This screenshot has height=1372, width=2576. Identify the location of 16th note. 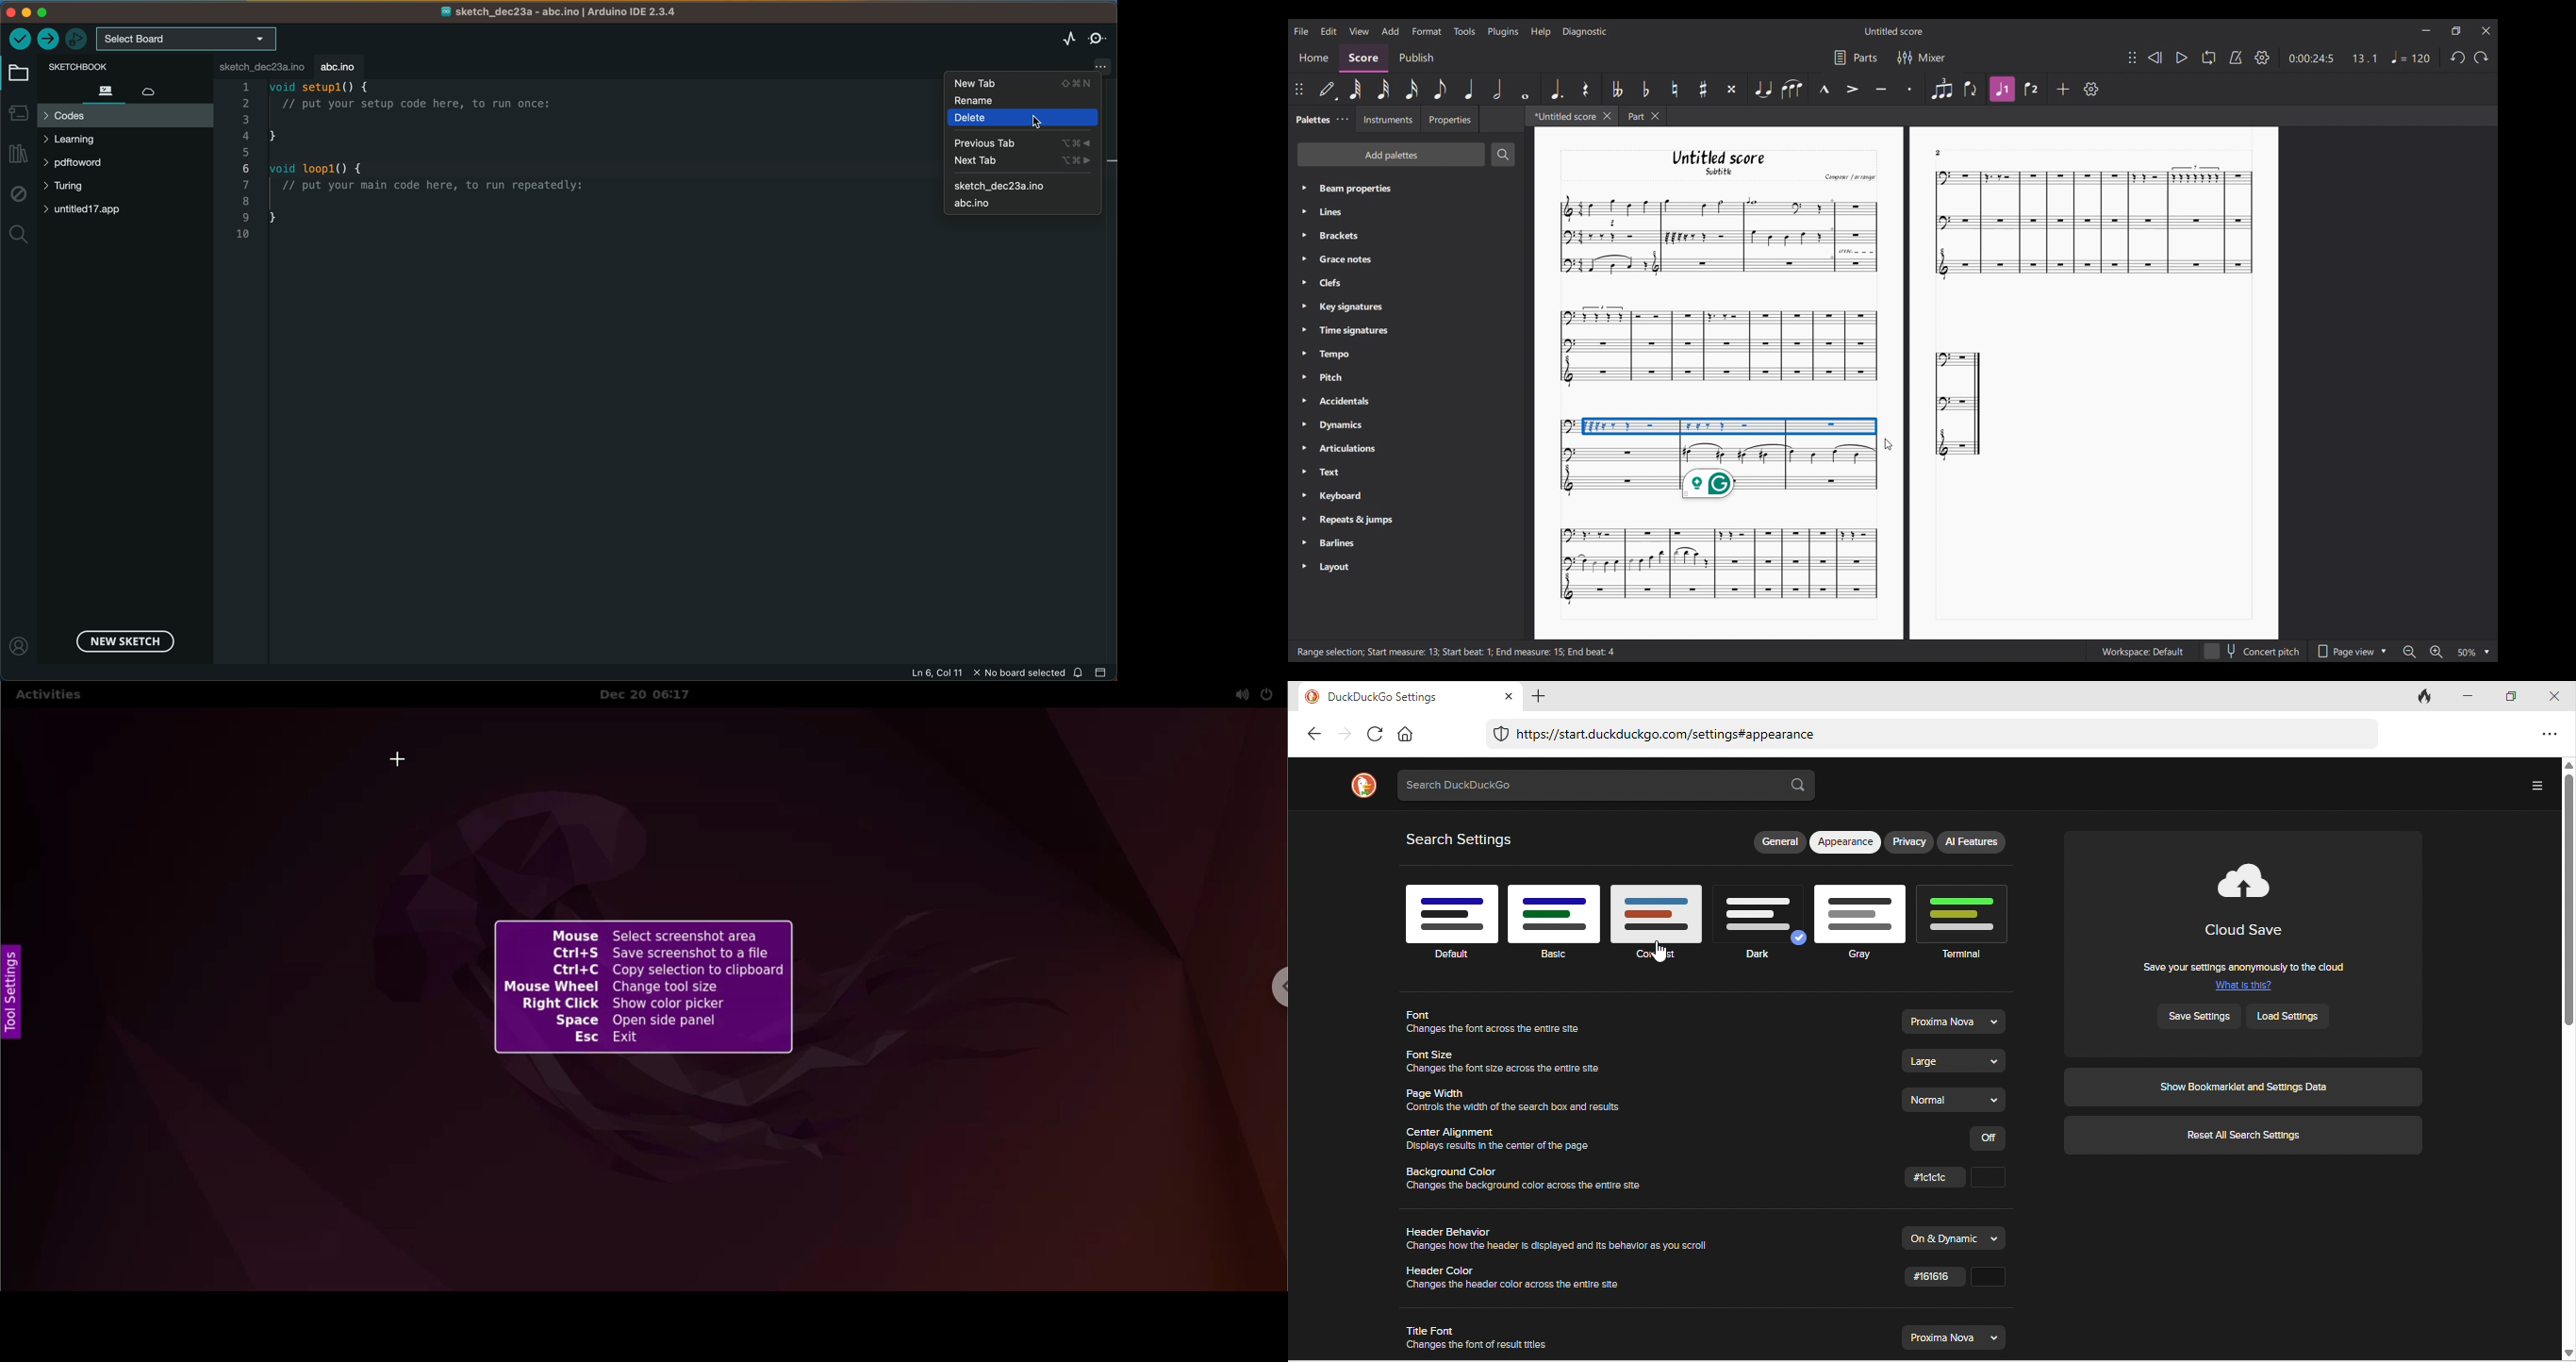
(1412, 89).